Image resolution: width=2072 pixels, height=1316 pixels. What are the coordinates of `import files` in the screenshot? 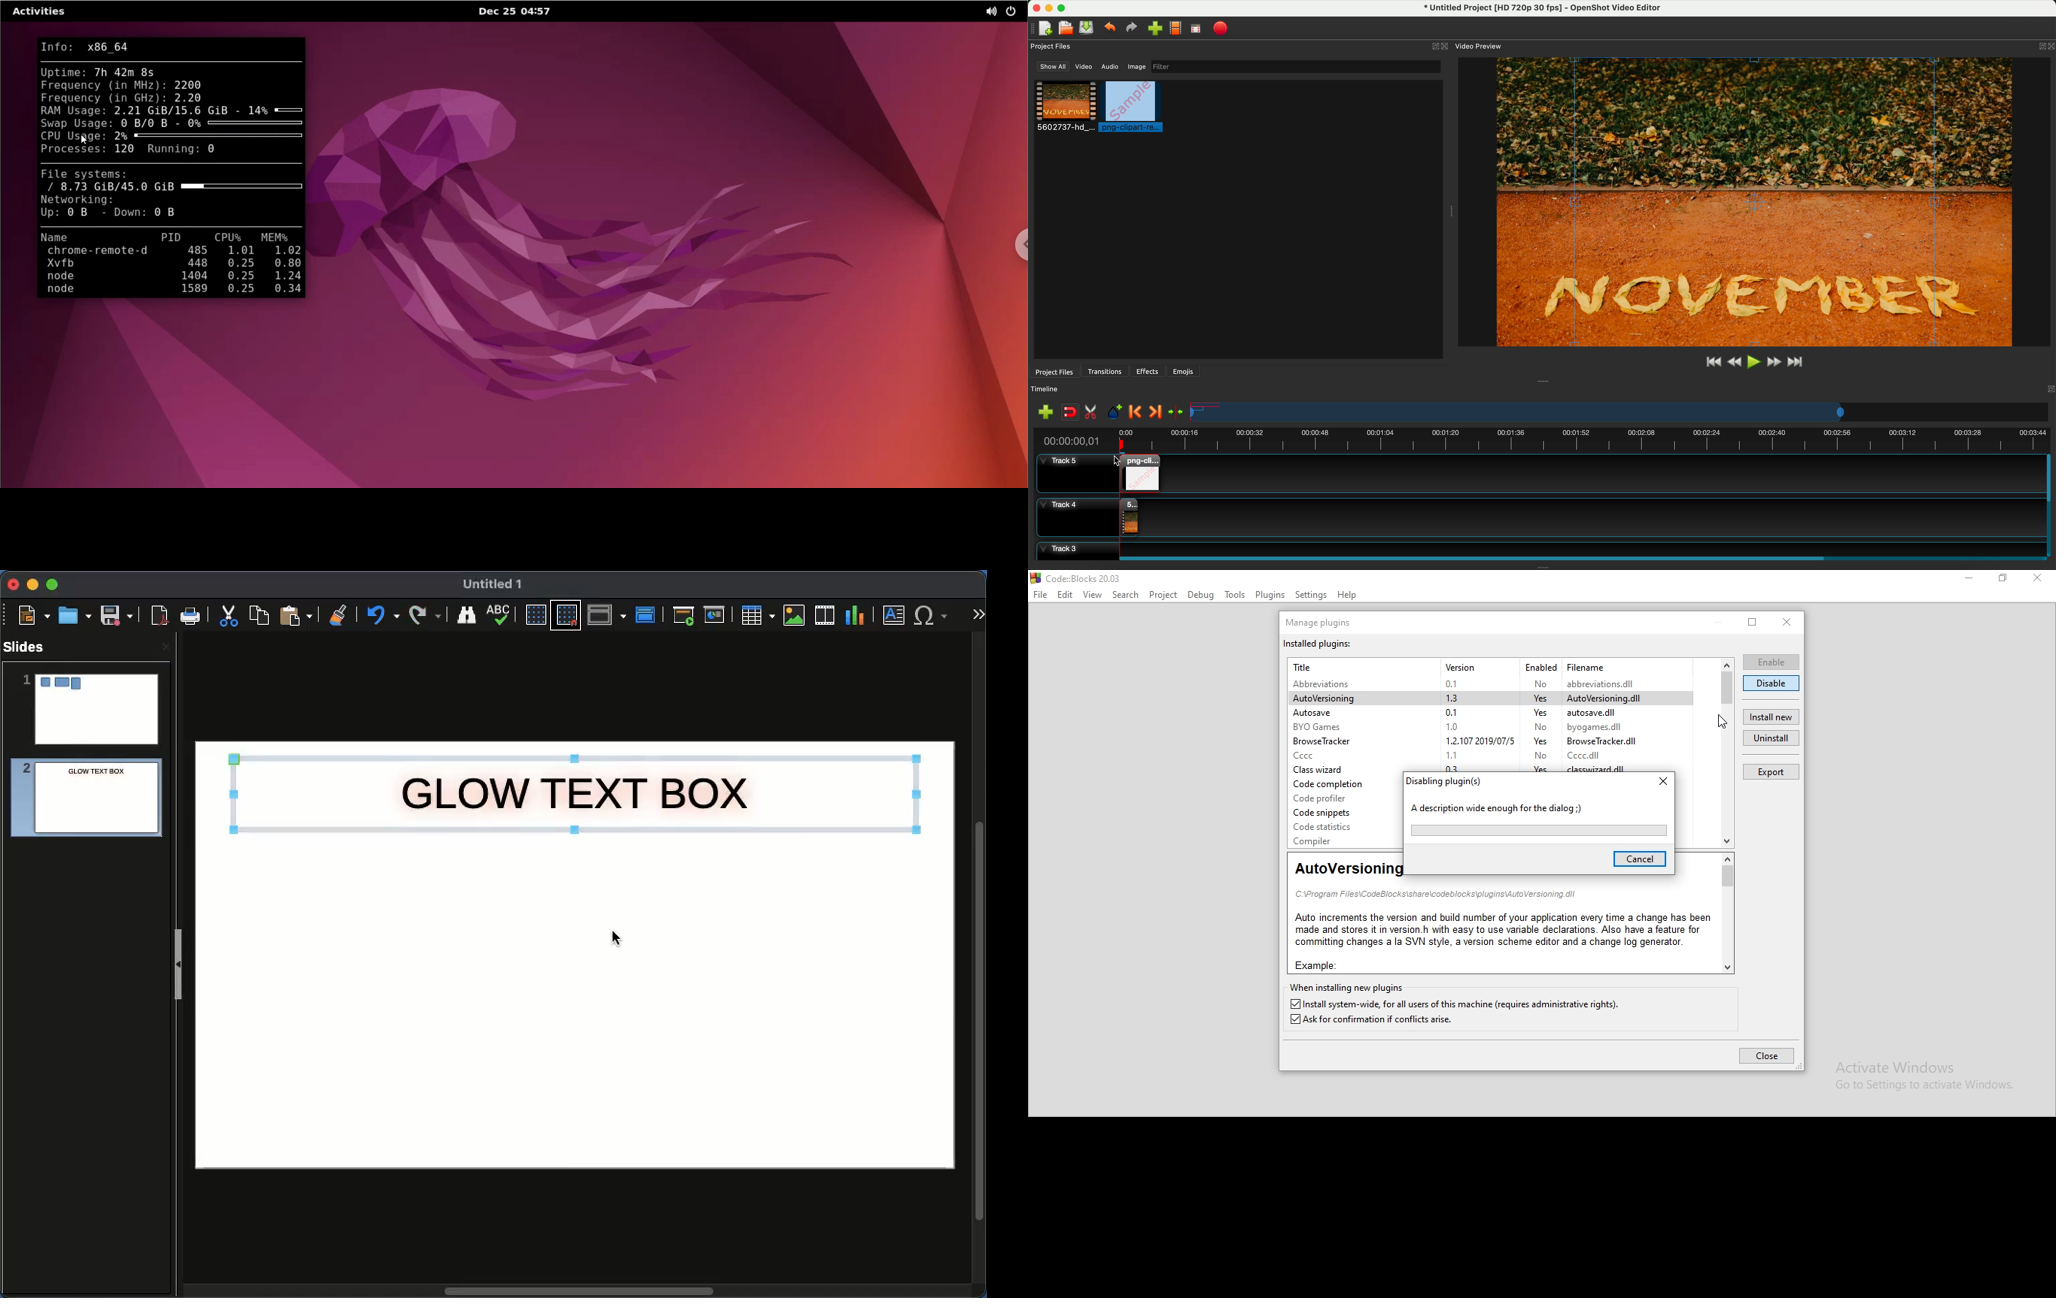 It's located at (1043, 412).